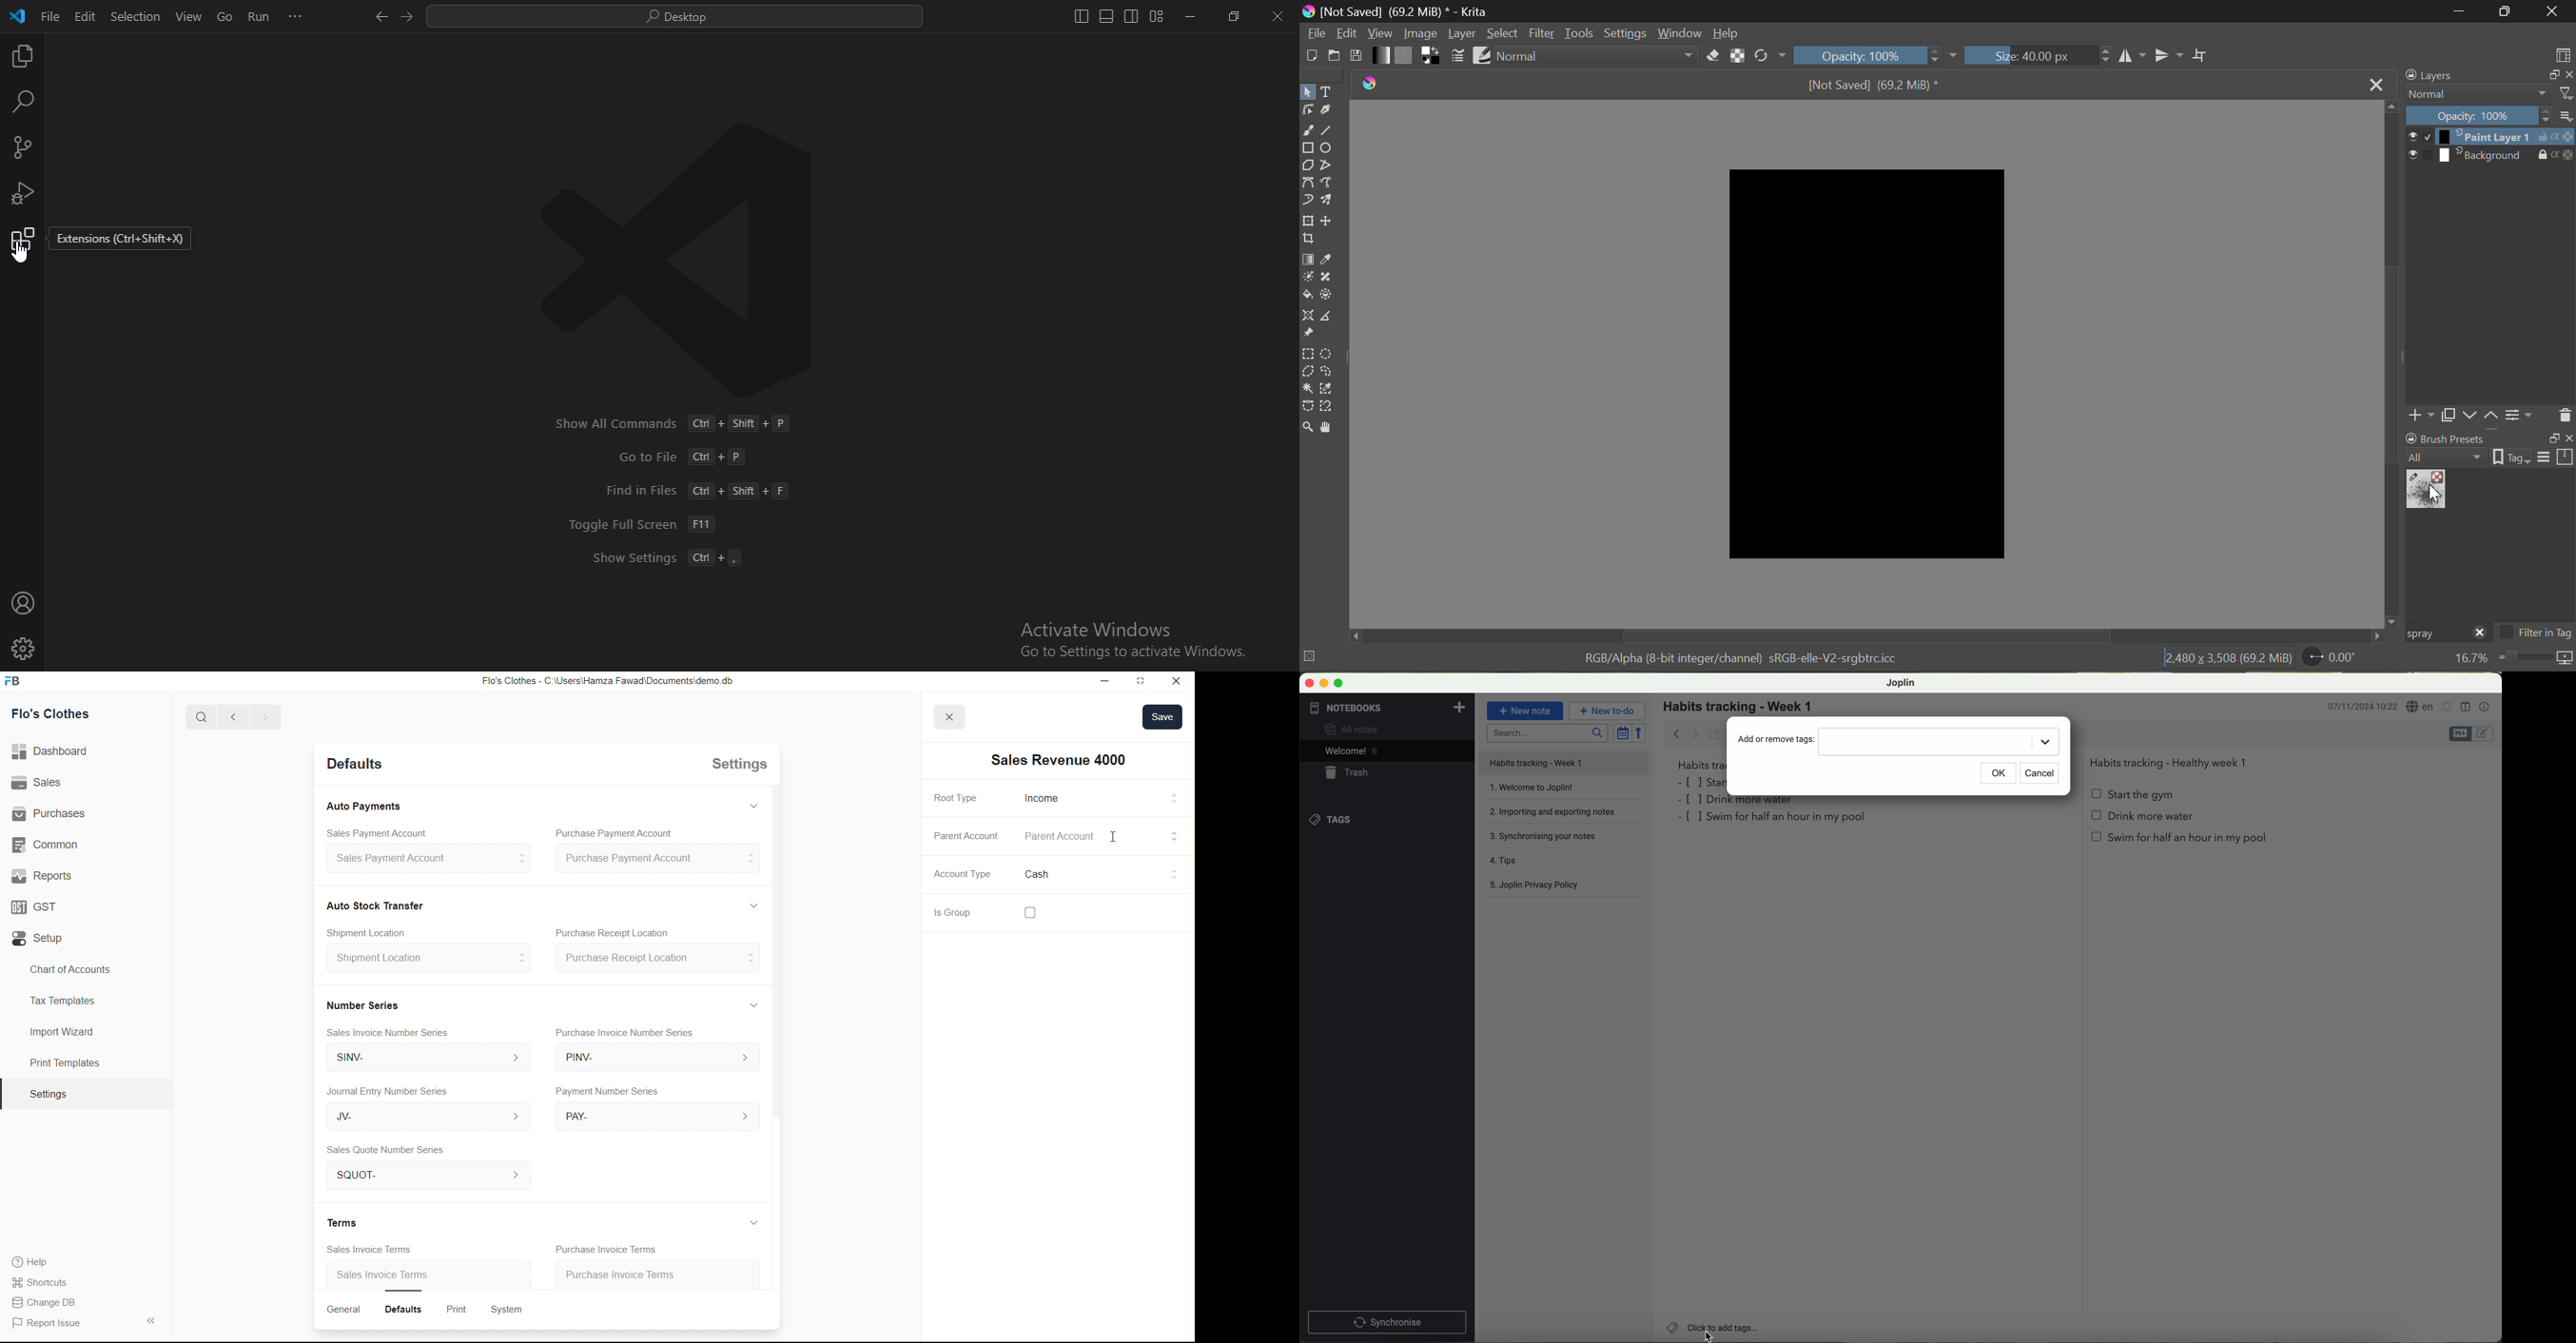  What do you see at coordinates (2448, 457) in the screenshot?
I see `all` at bounding box center [2448, 457].